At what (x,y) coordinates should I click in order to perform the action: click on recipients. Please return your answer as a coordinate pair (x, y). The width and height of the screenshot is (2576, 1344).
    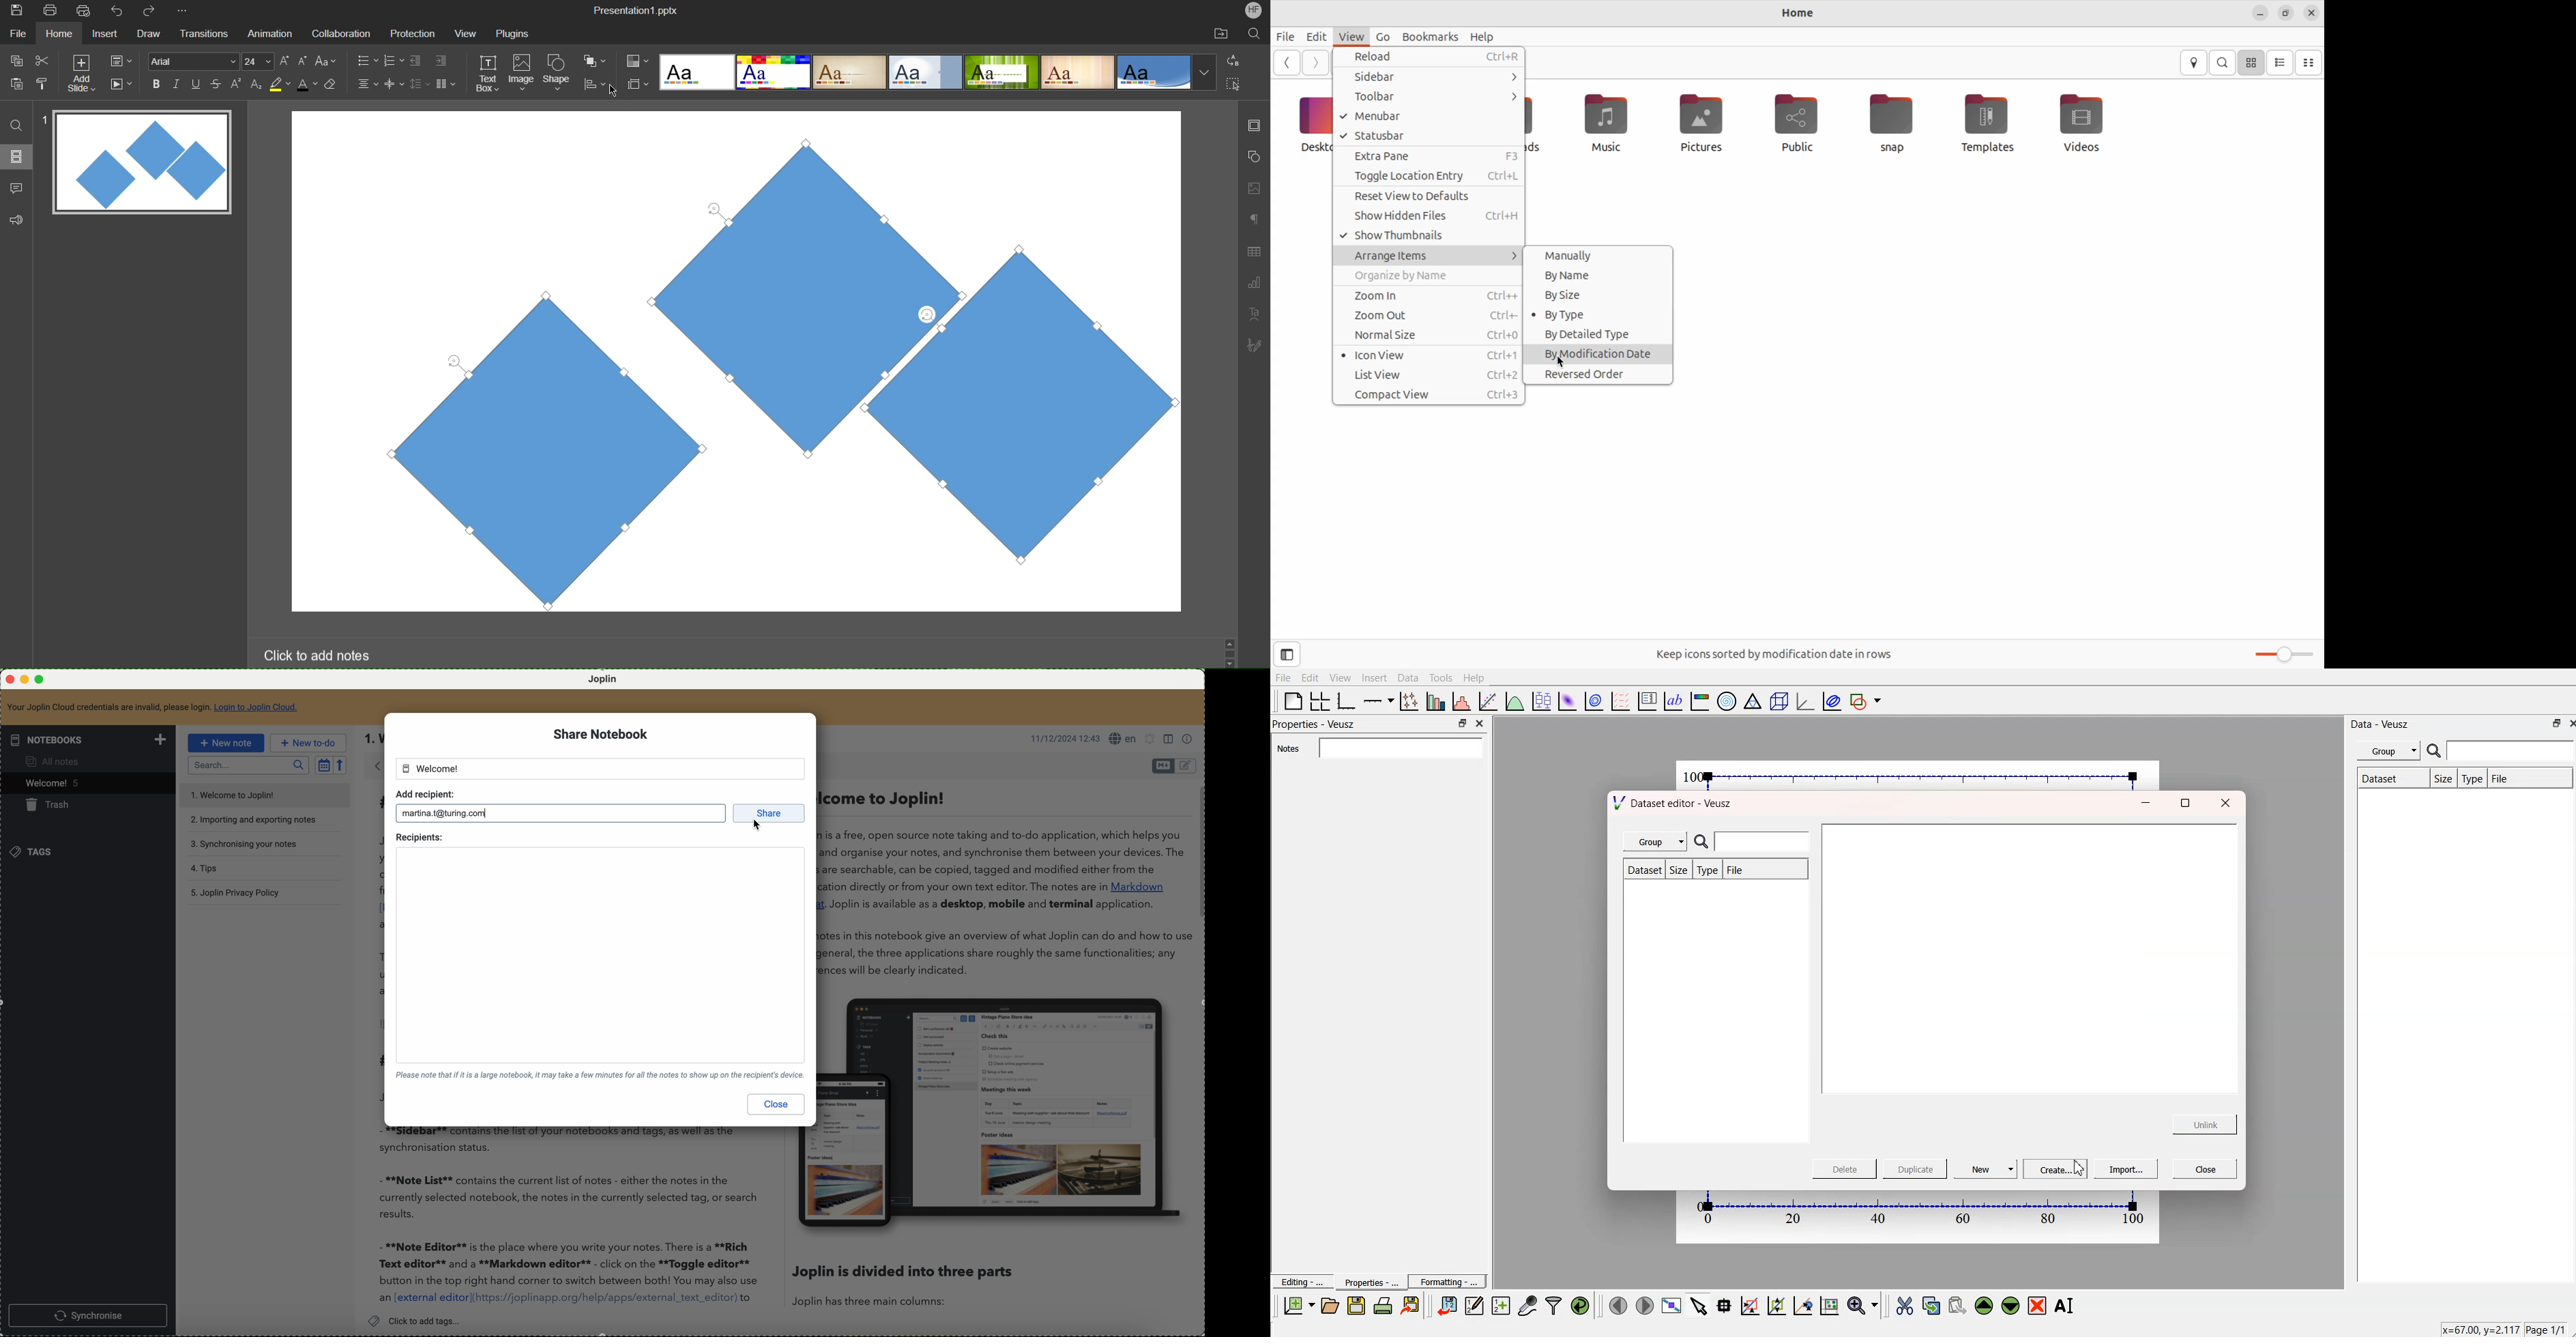
    Looking at the image, I should click on (419, 837).